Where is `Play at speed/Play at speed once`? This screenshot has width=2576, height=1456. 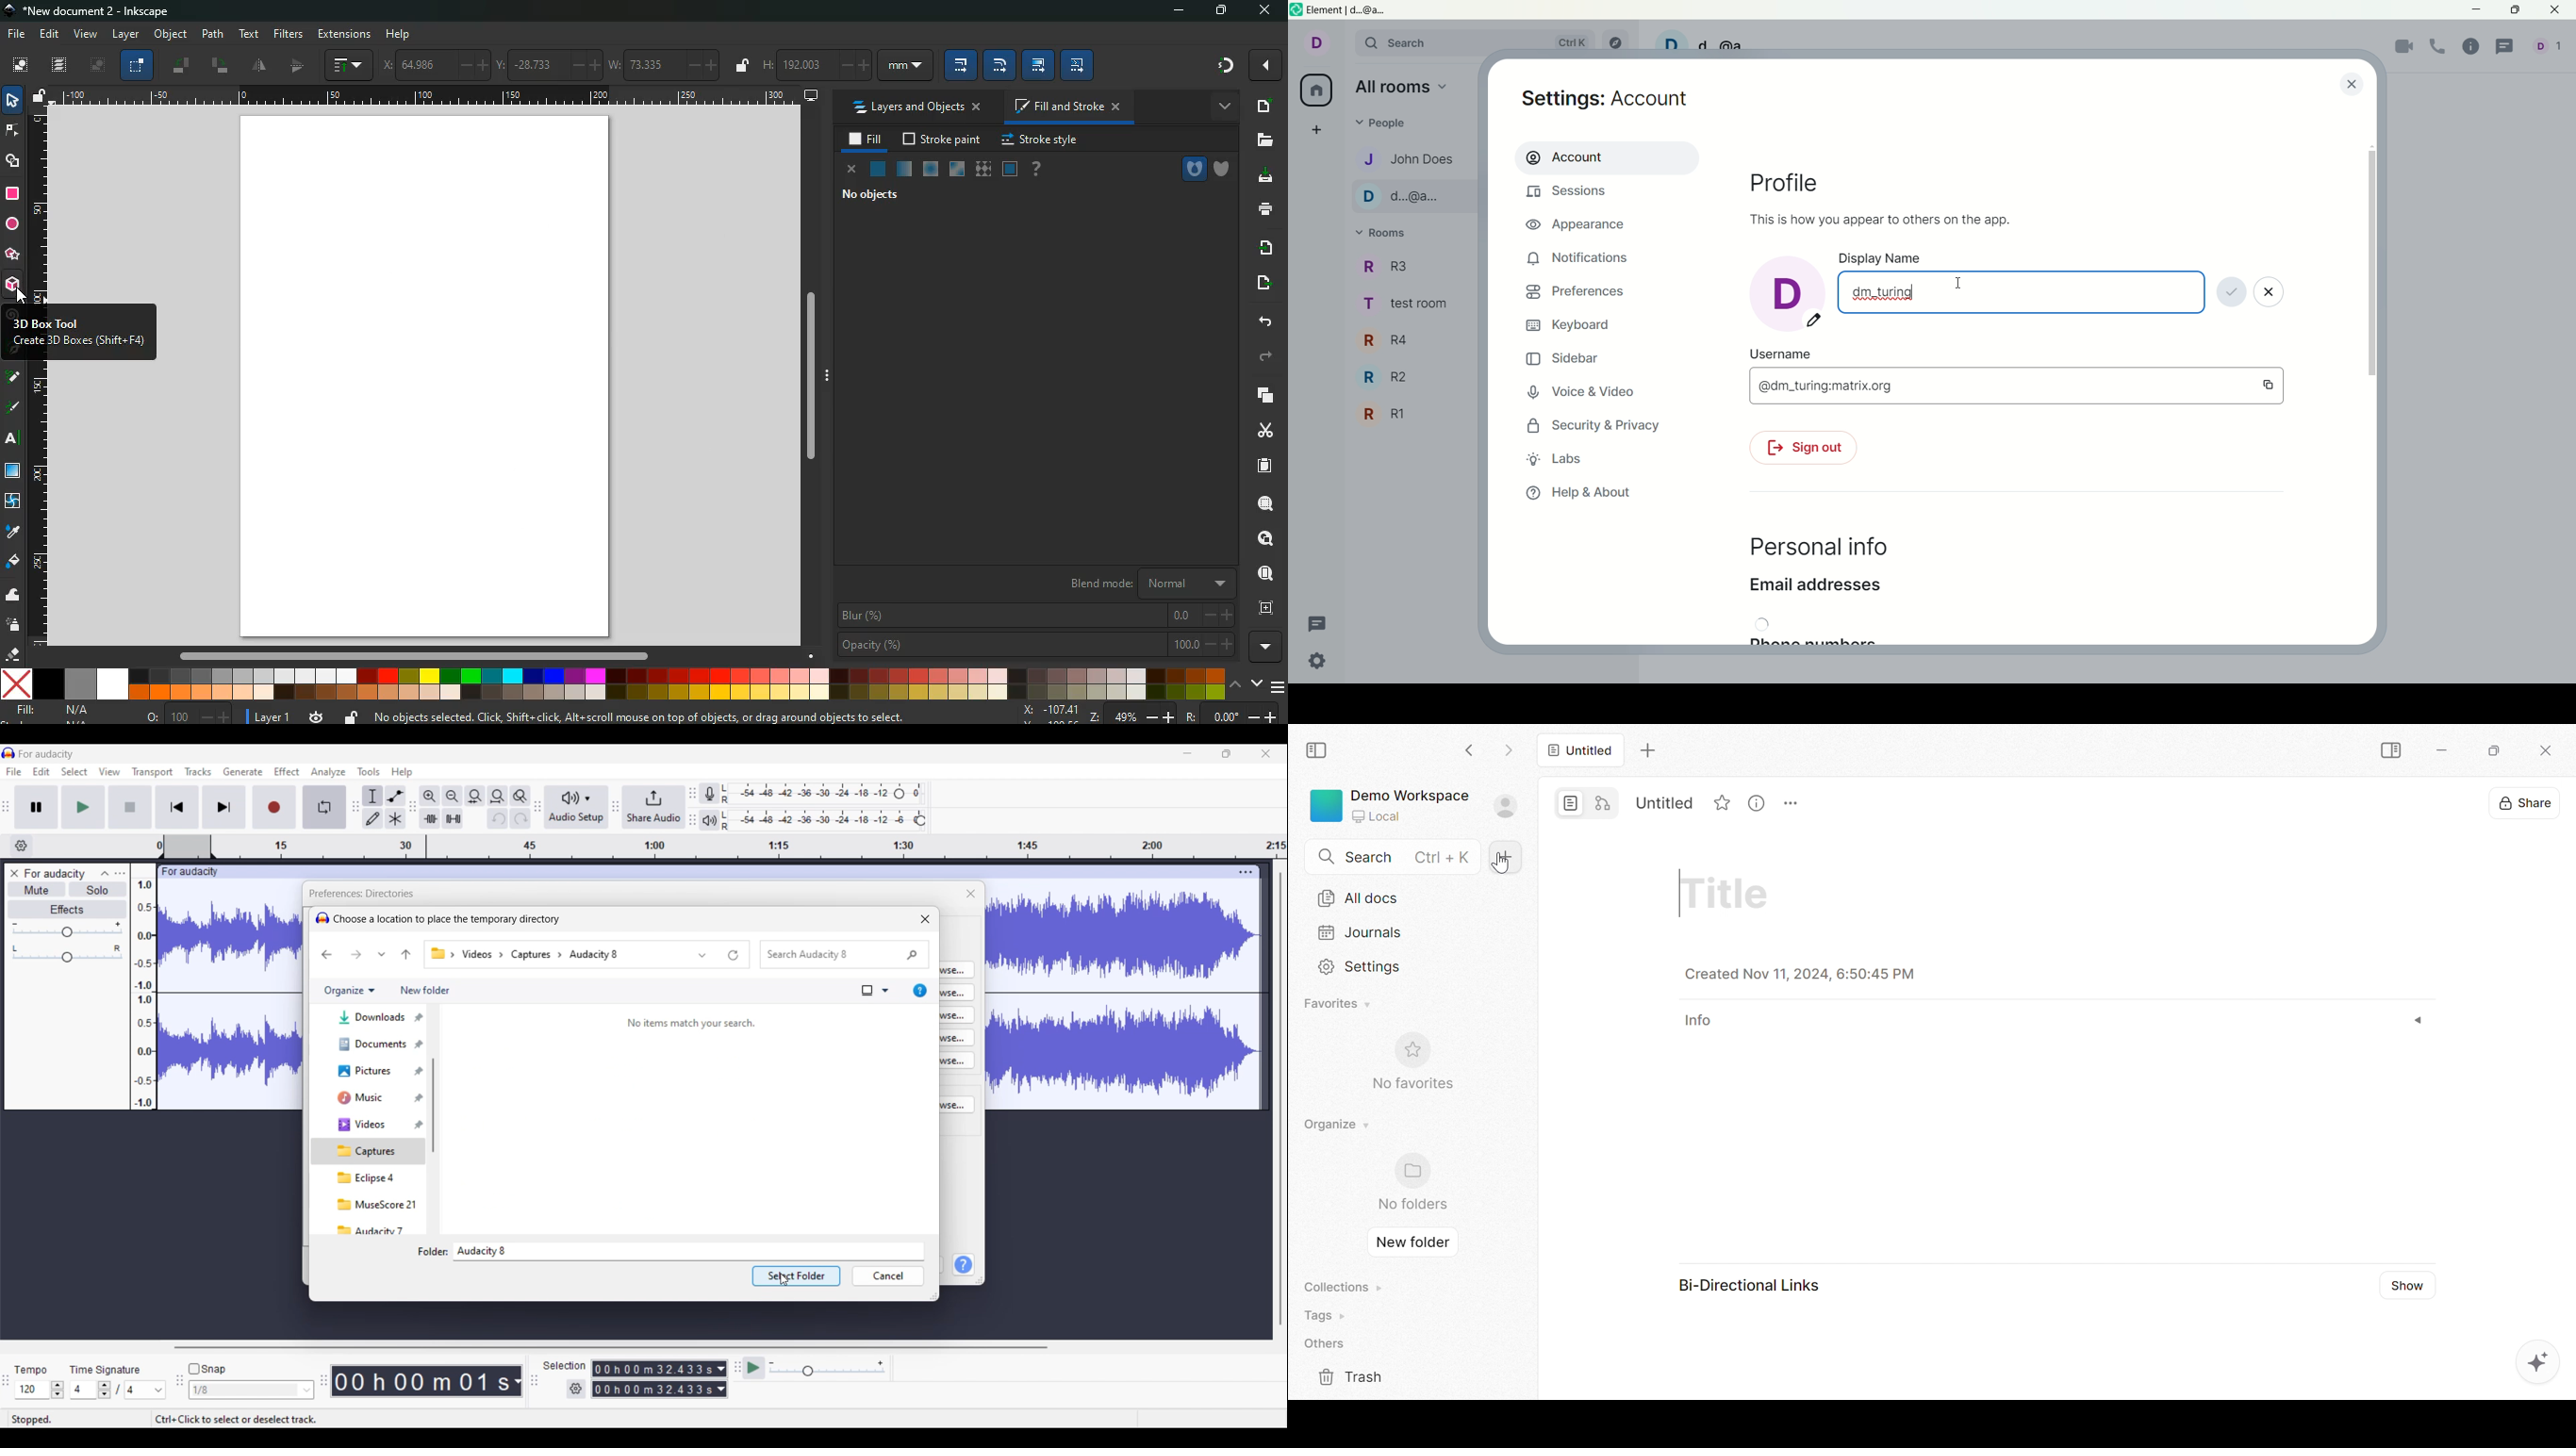 Play at speed/Play at speed once is located at coordinates (754, 1368).